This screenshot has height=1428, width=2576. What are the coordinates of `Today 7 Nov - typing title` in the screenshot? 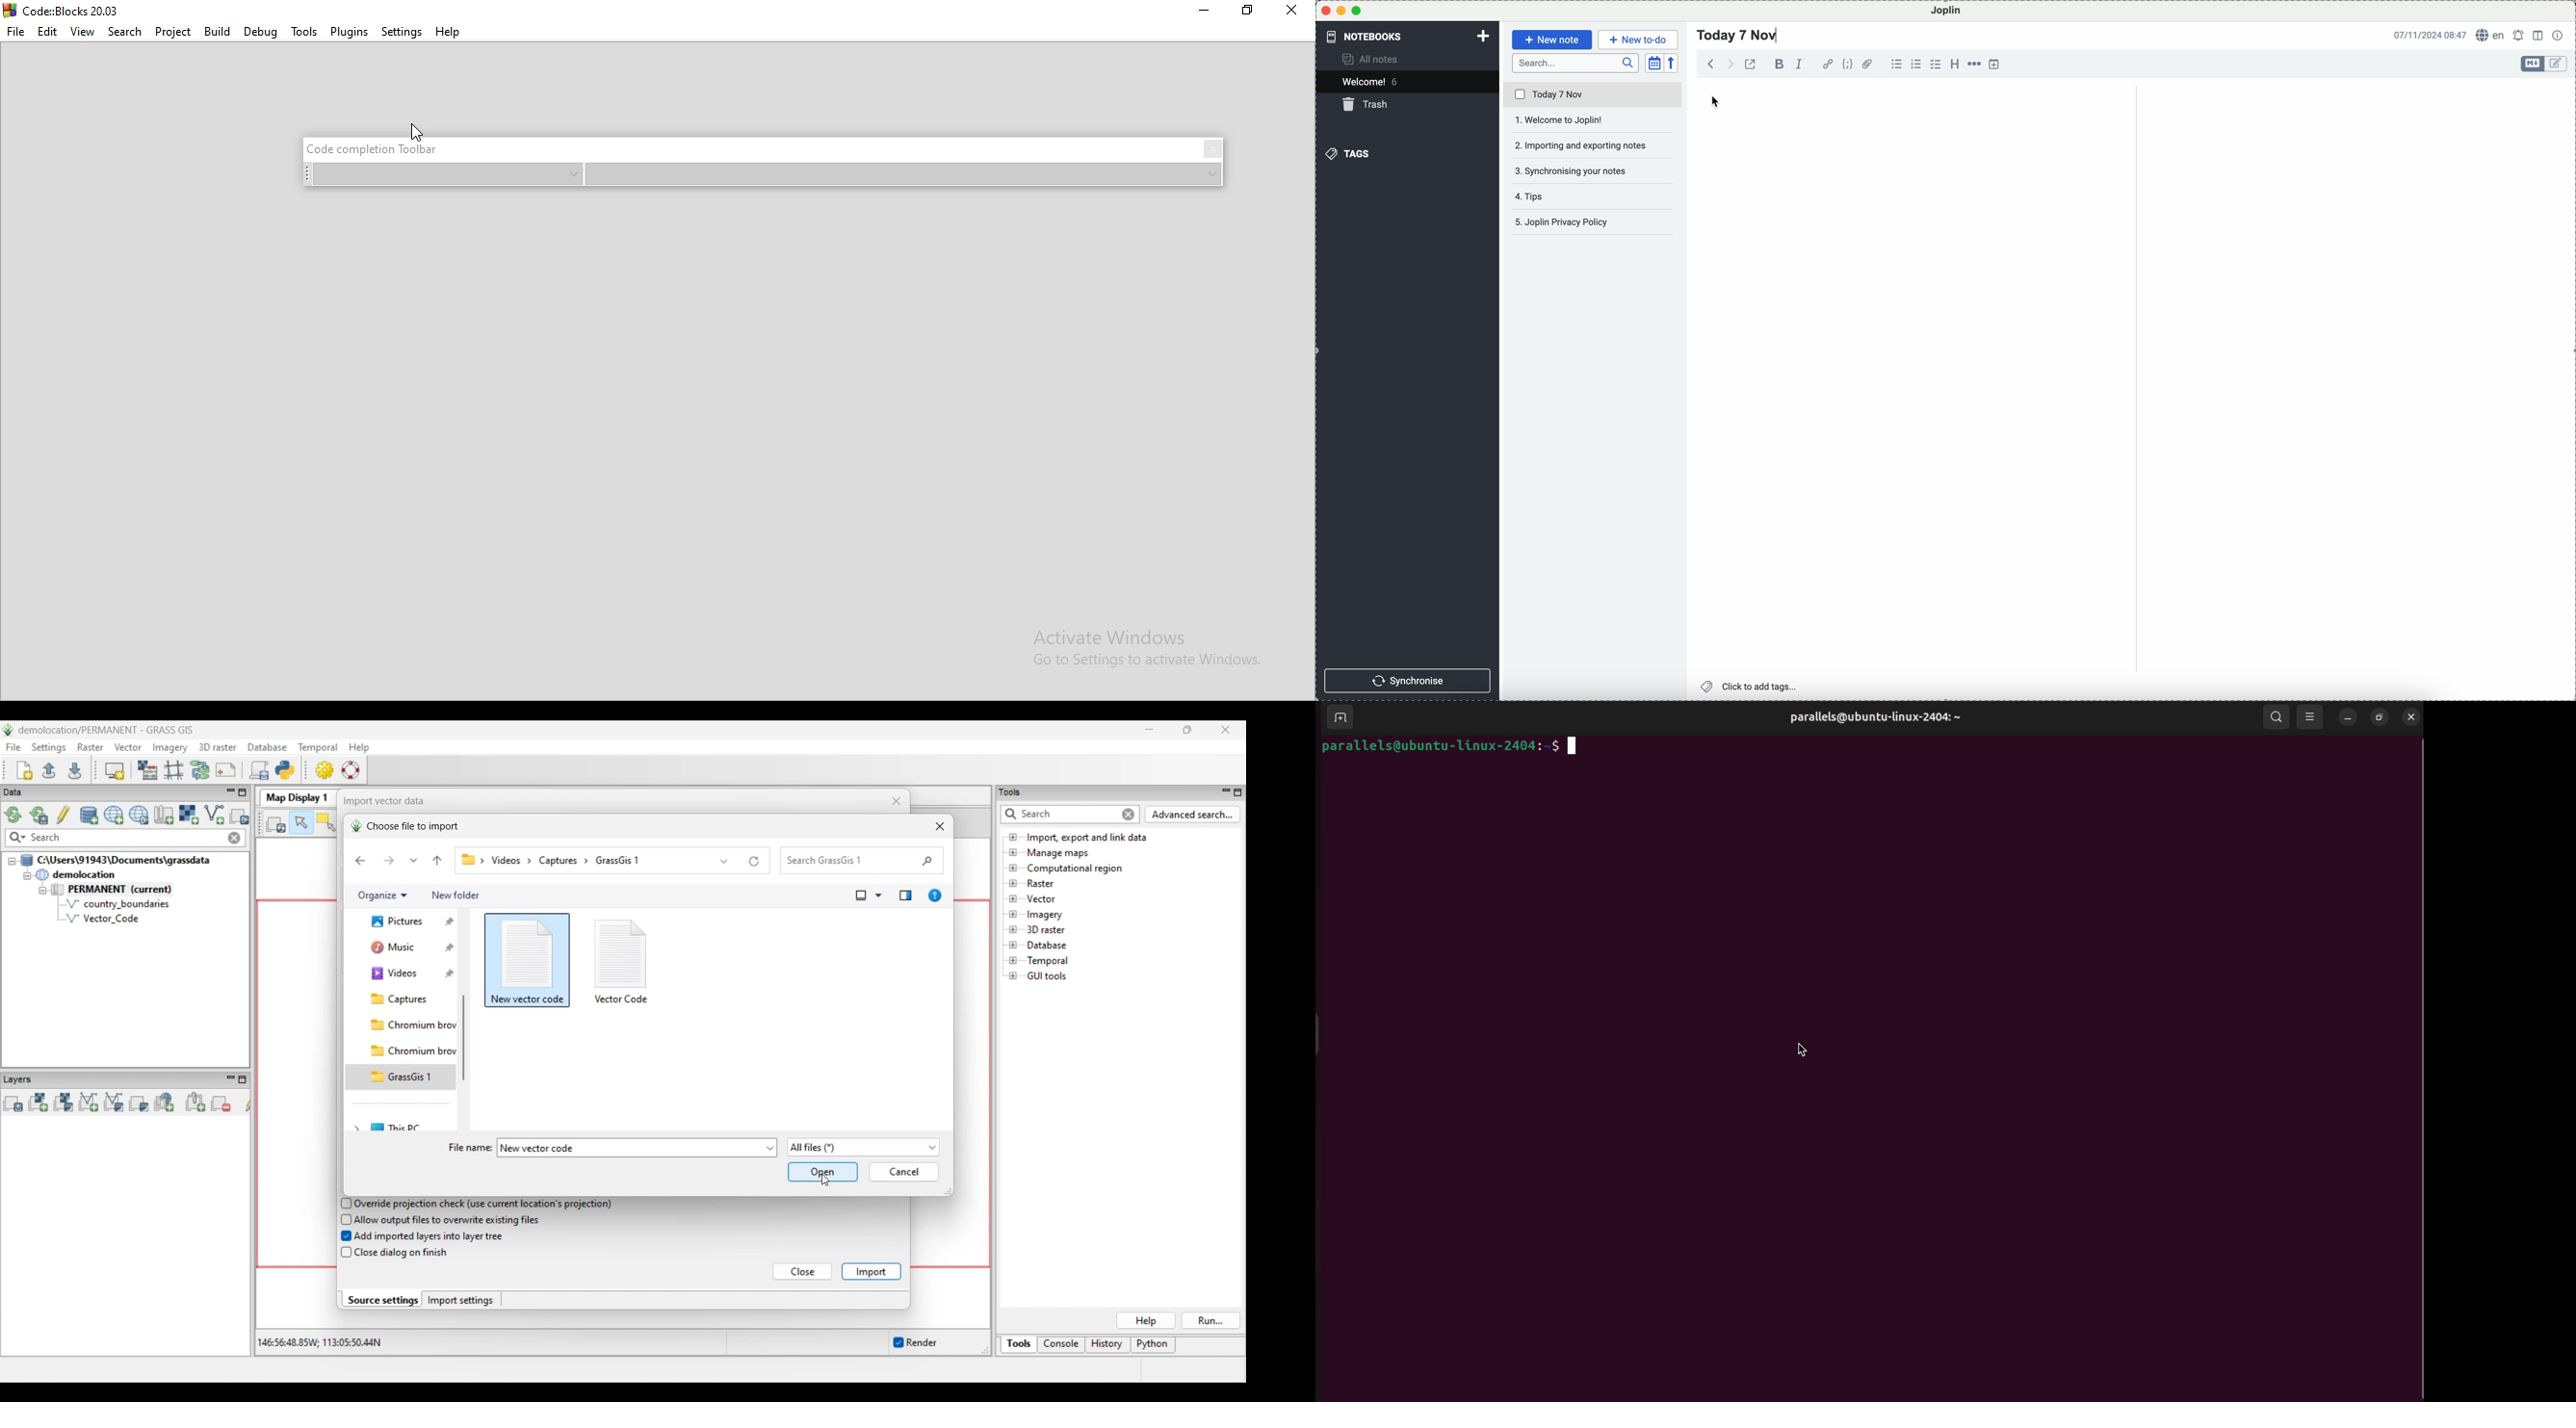 It's located at (1738, 35).